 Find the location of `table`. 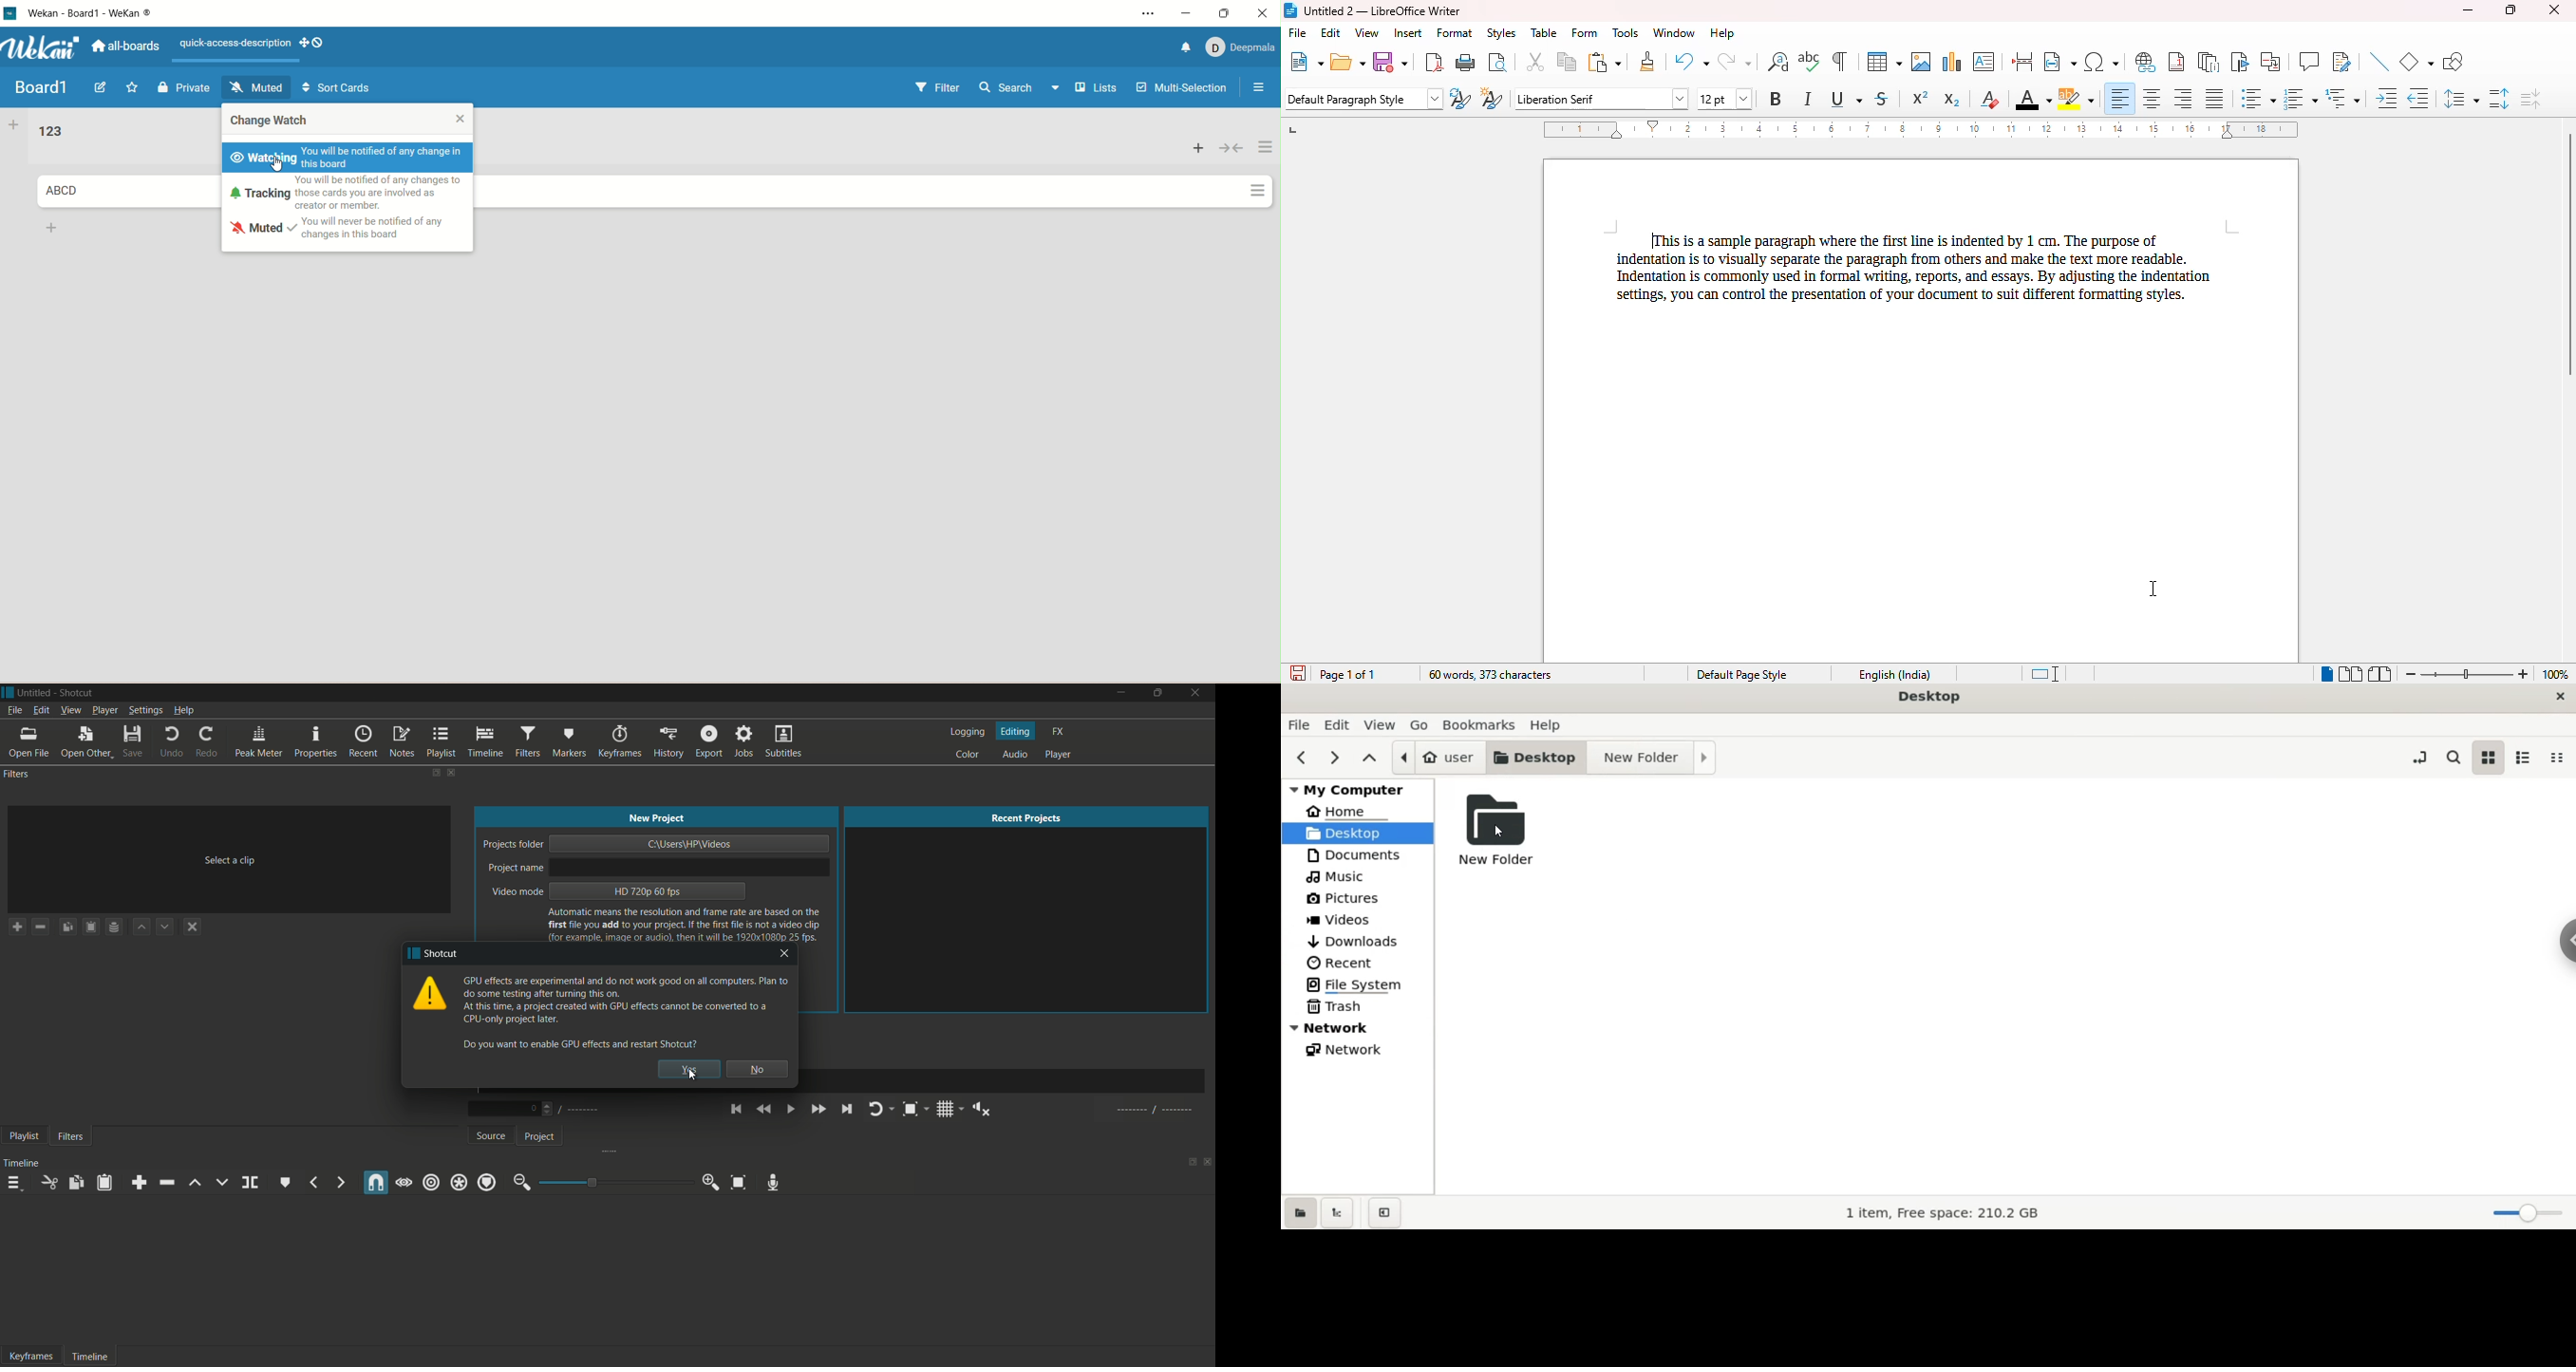

table is located at coordinates (1544, 33).